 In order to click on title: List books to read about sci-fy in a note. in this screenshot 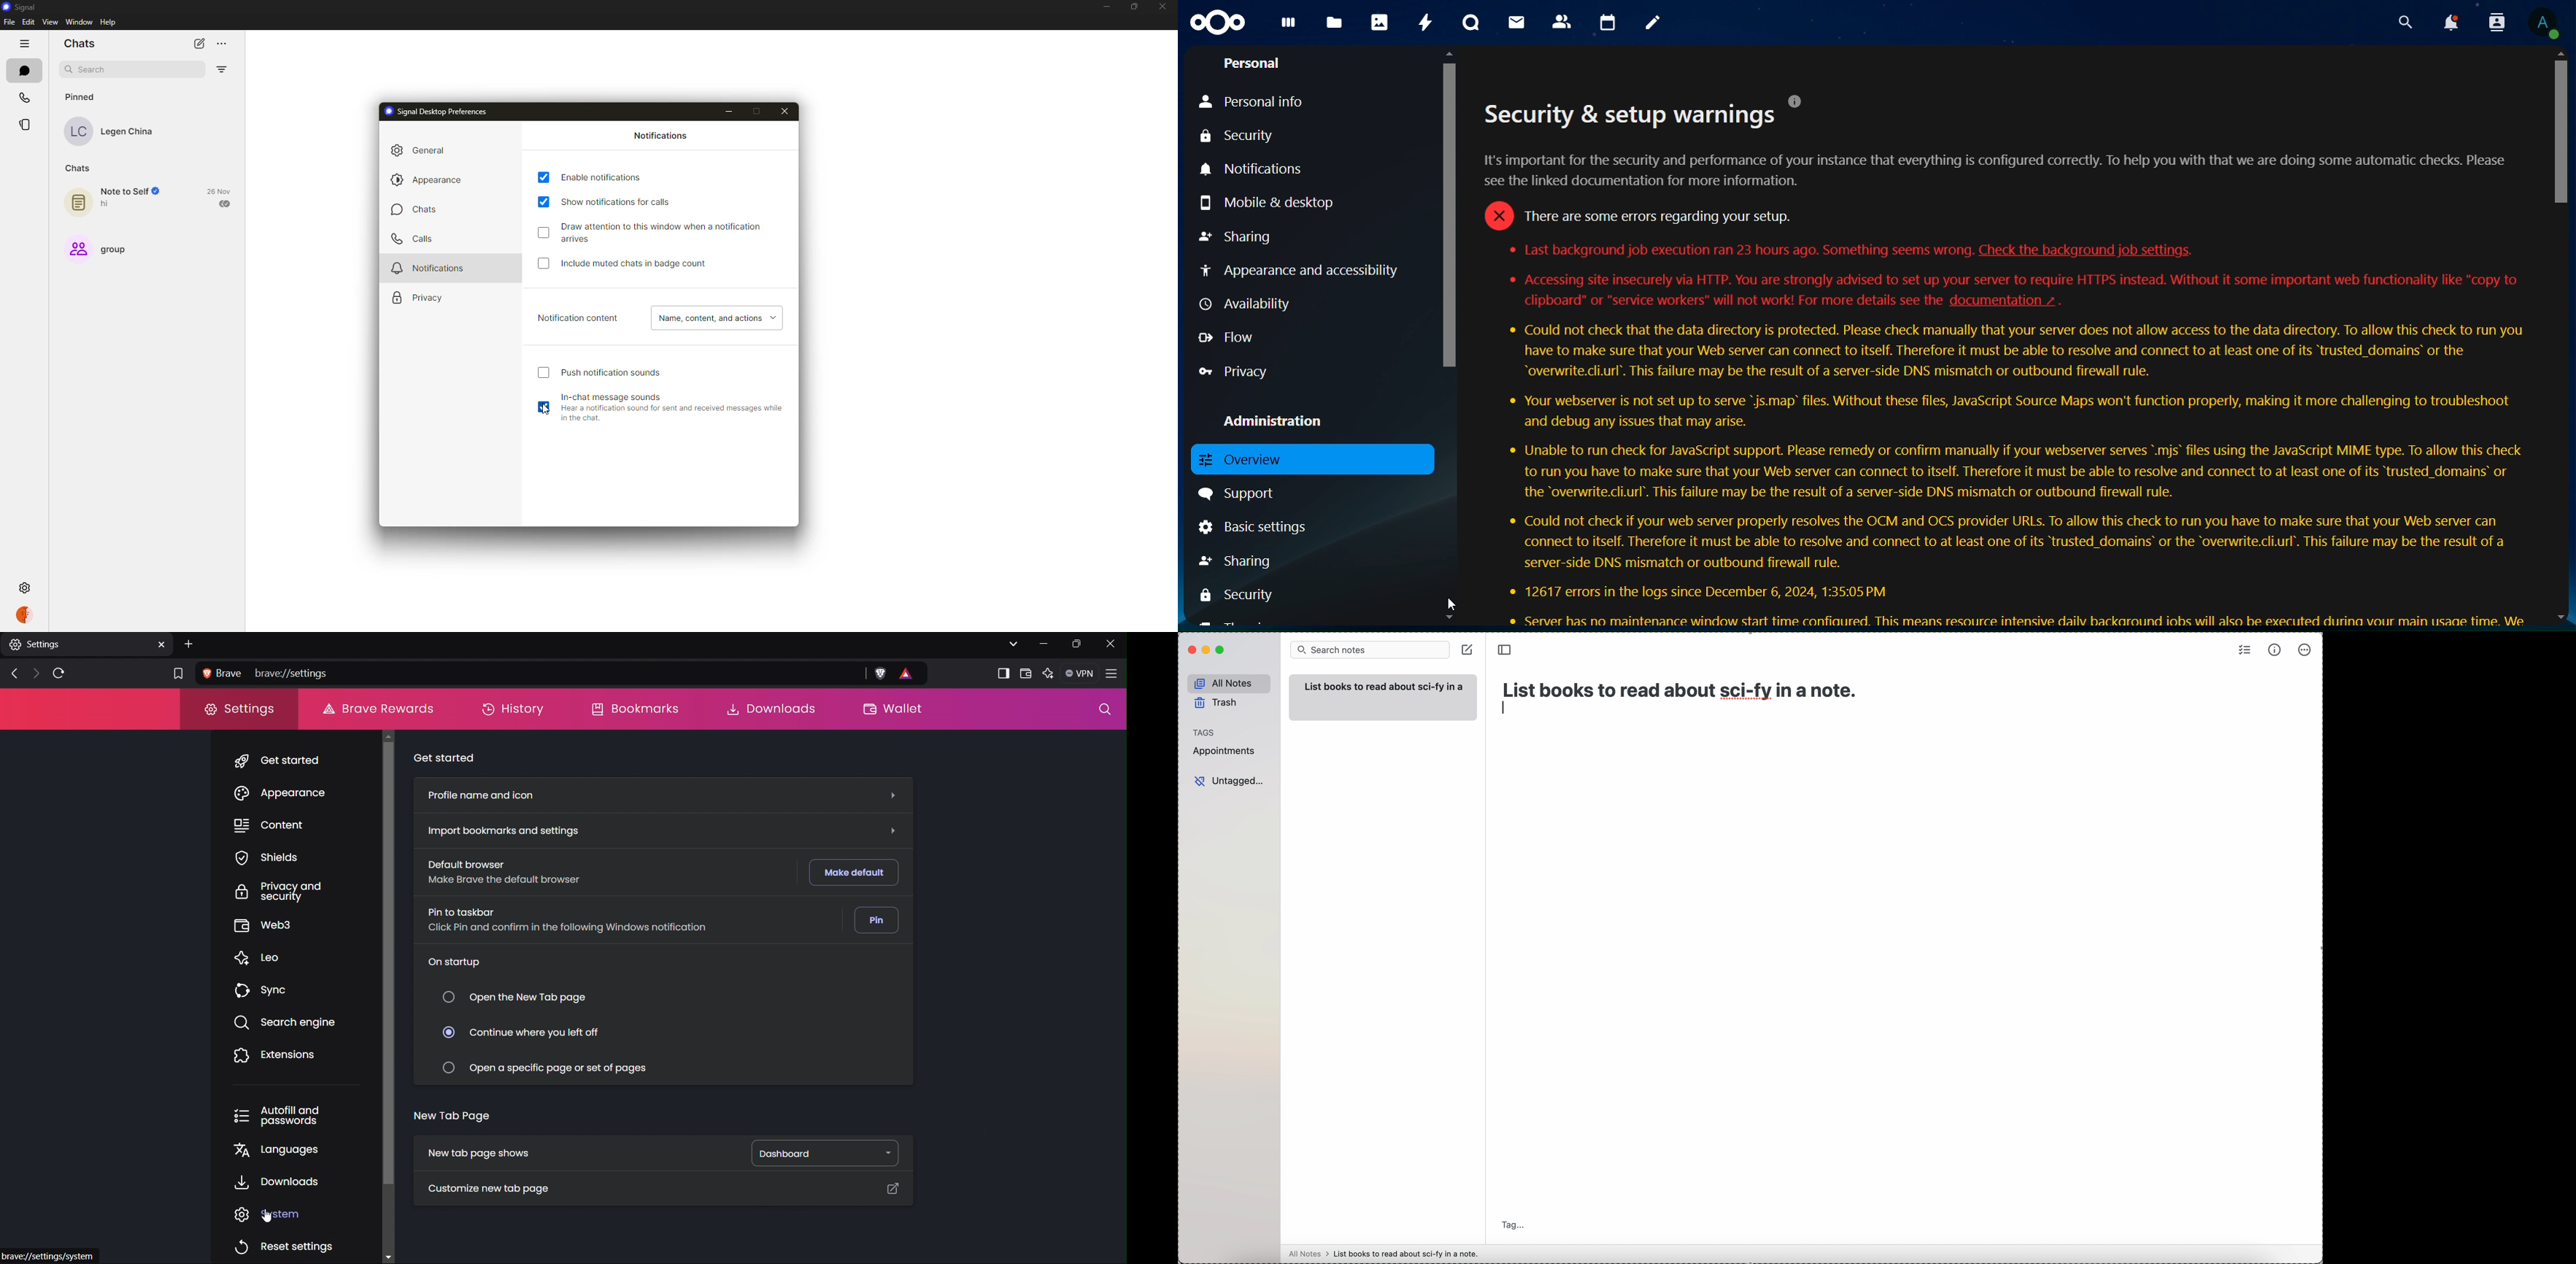, I will do `click(1682, 688)`.